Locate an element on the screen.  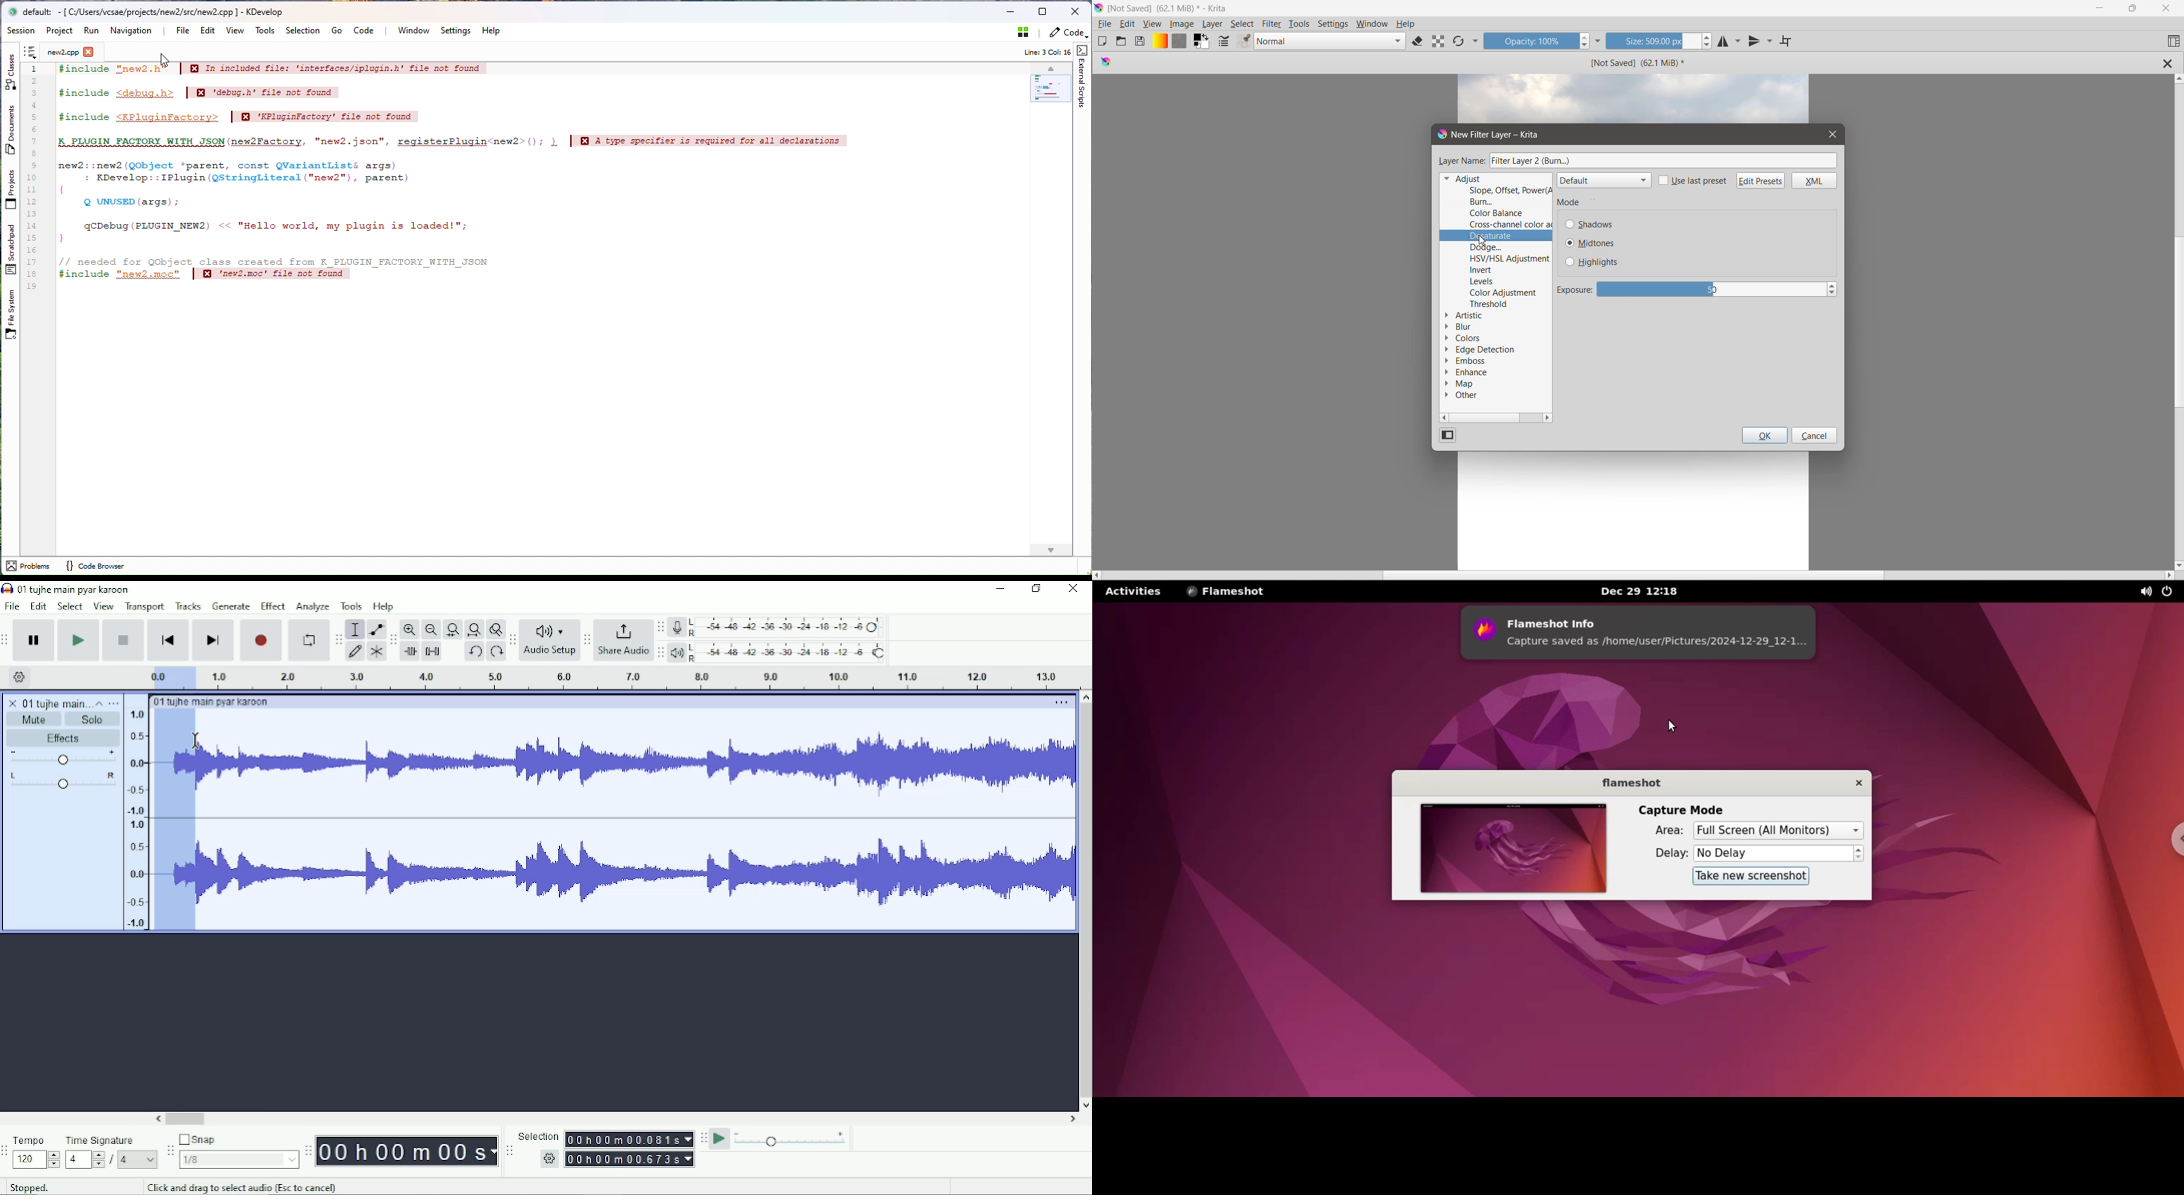
Help is located at coordinates (1405, 24).